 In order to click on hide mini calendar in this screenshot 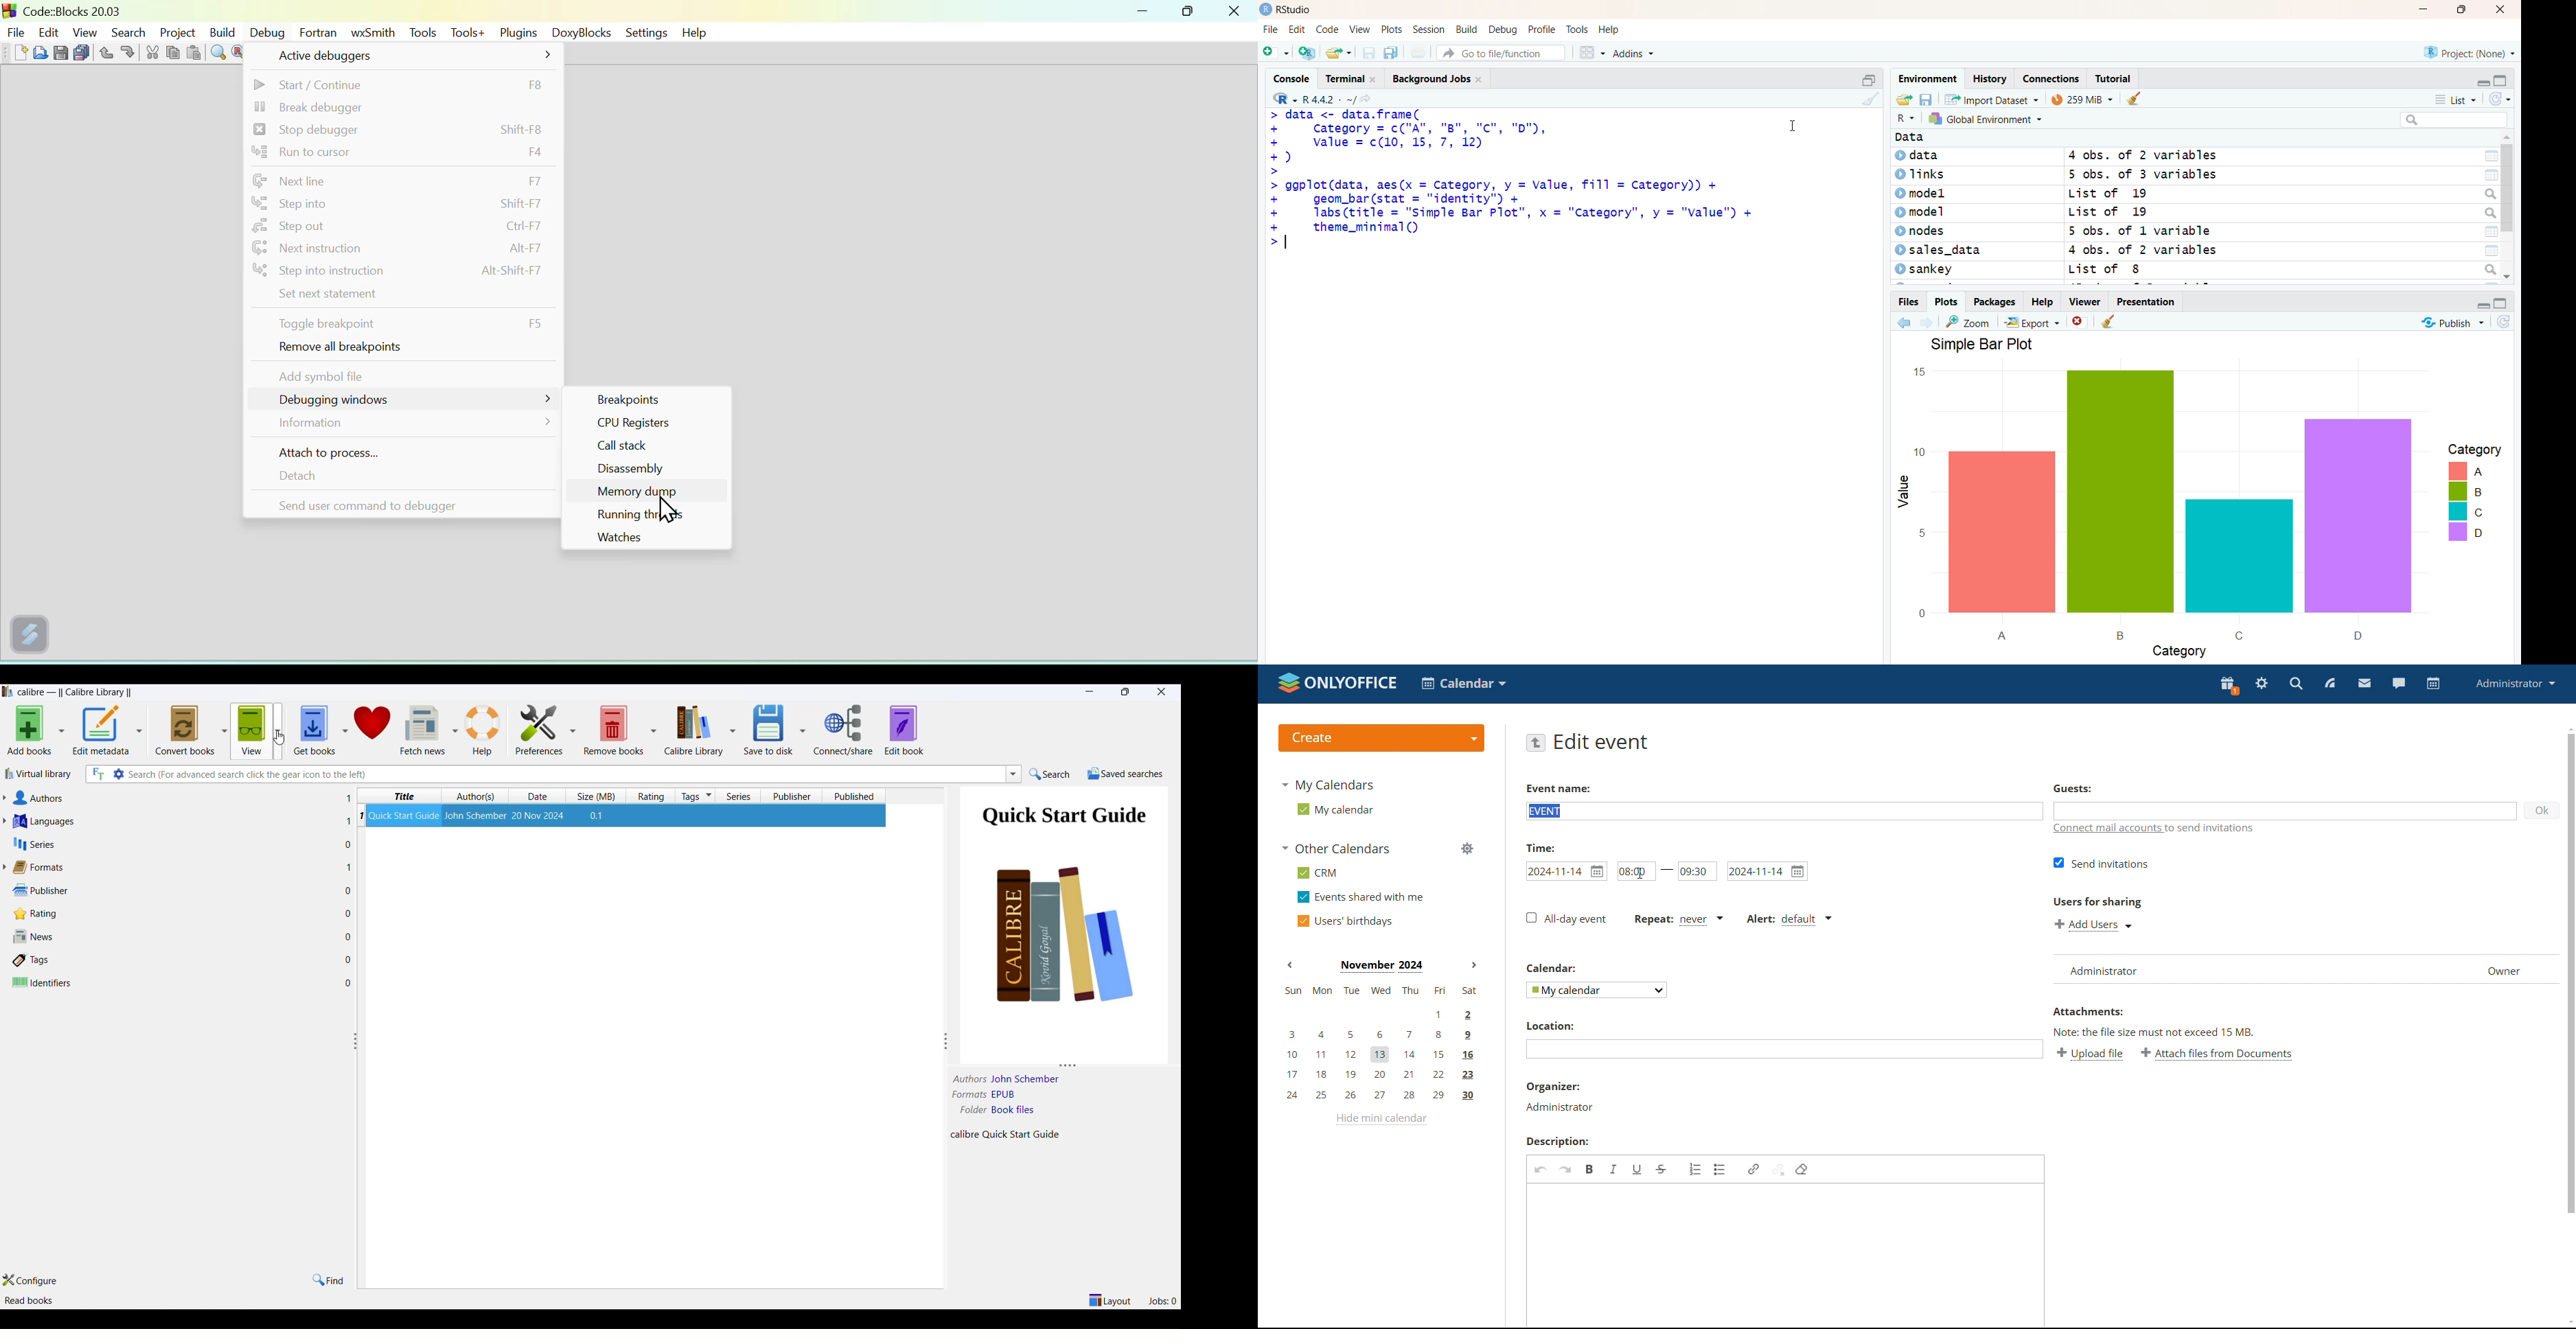, I will do `click(1380, 1120)`.